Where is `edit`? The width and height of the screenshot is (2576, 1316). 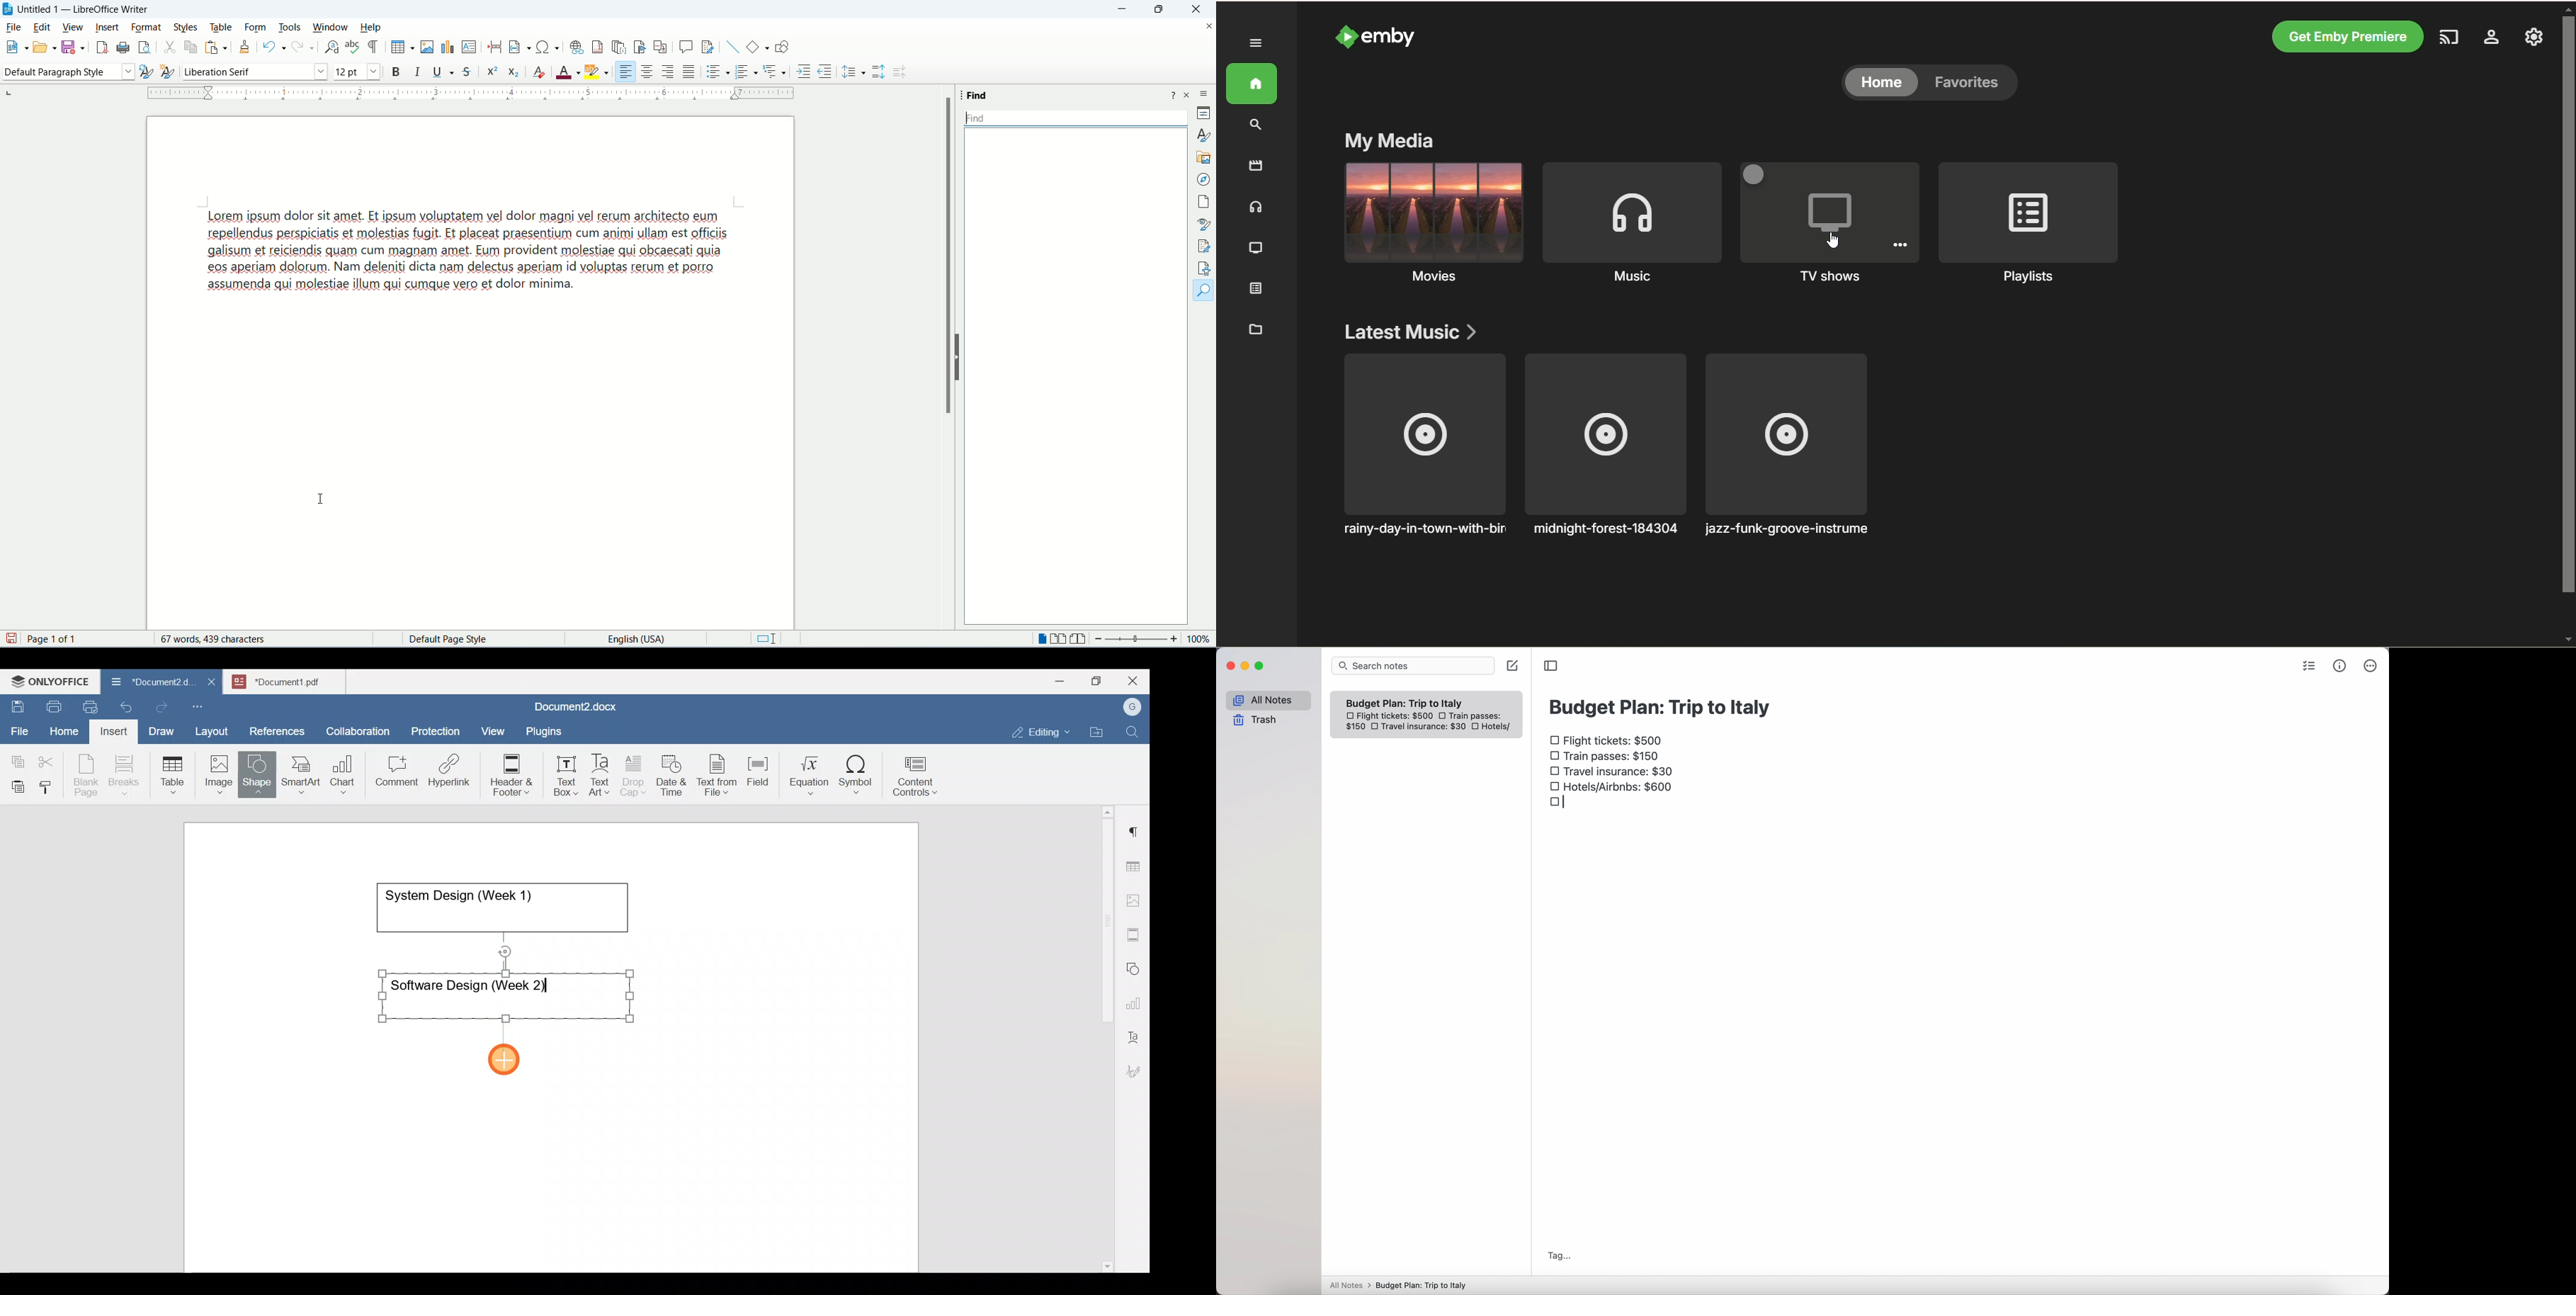
edit is located at coordinates (41, 27).